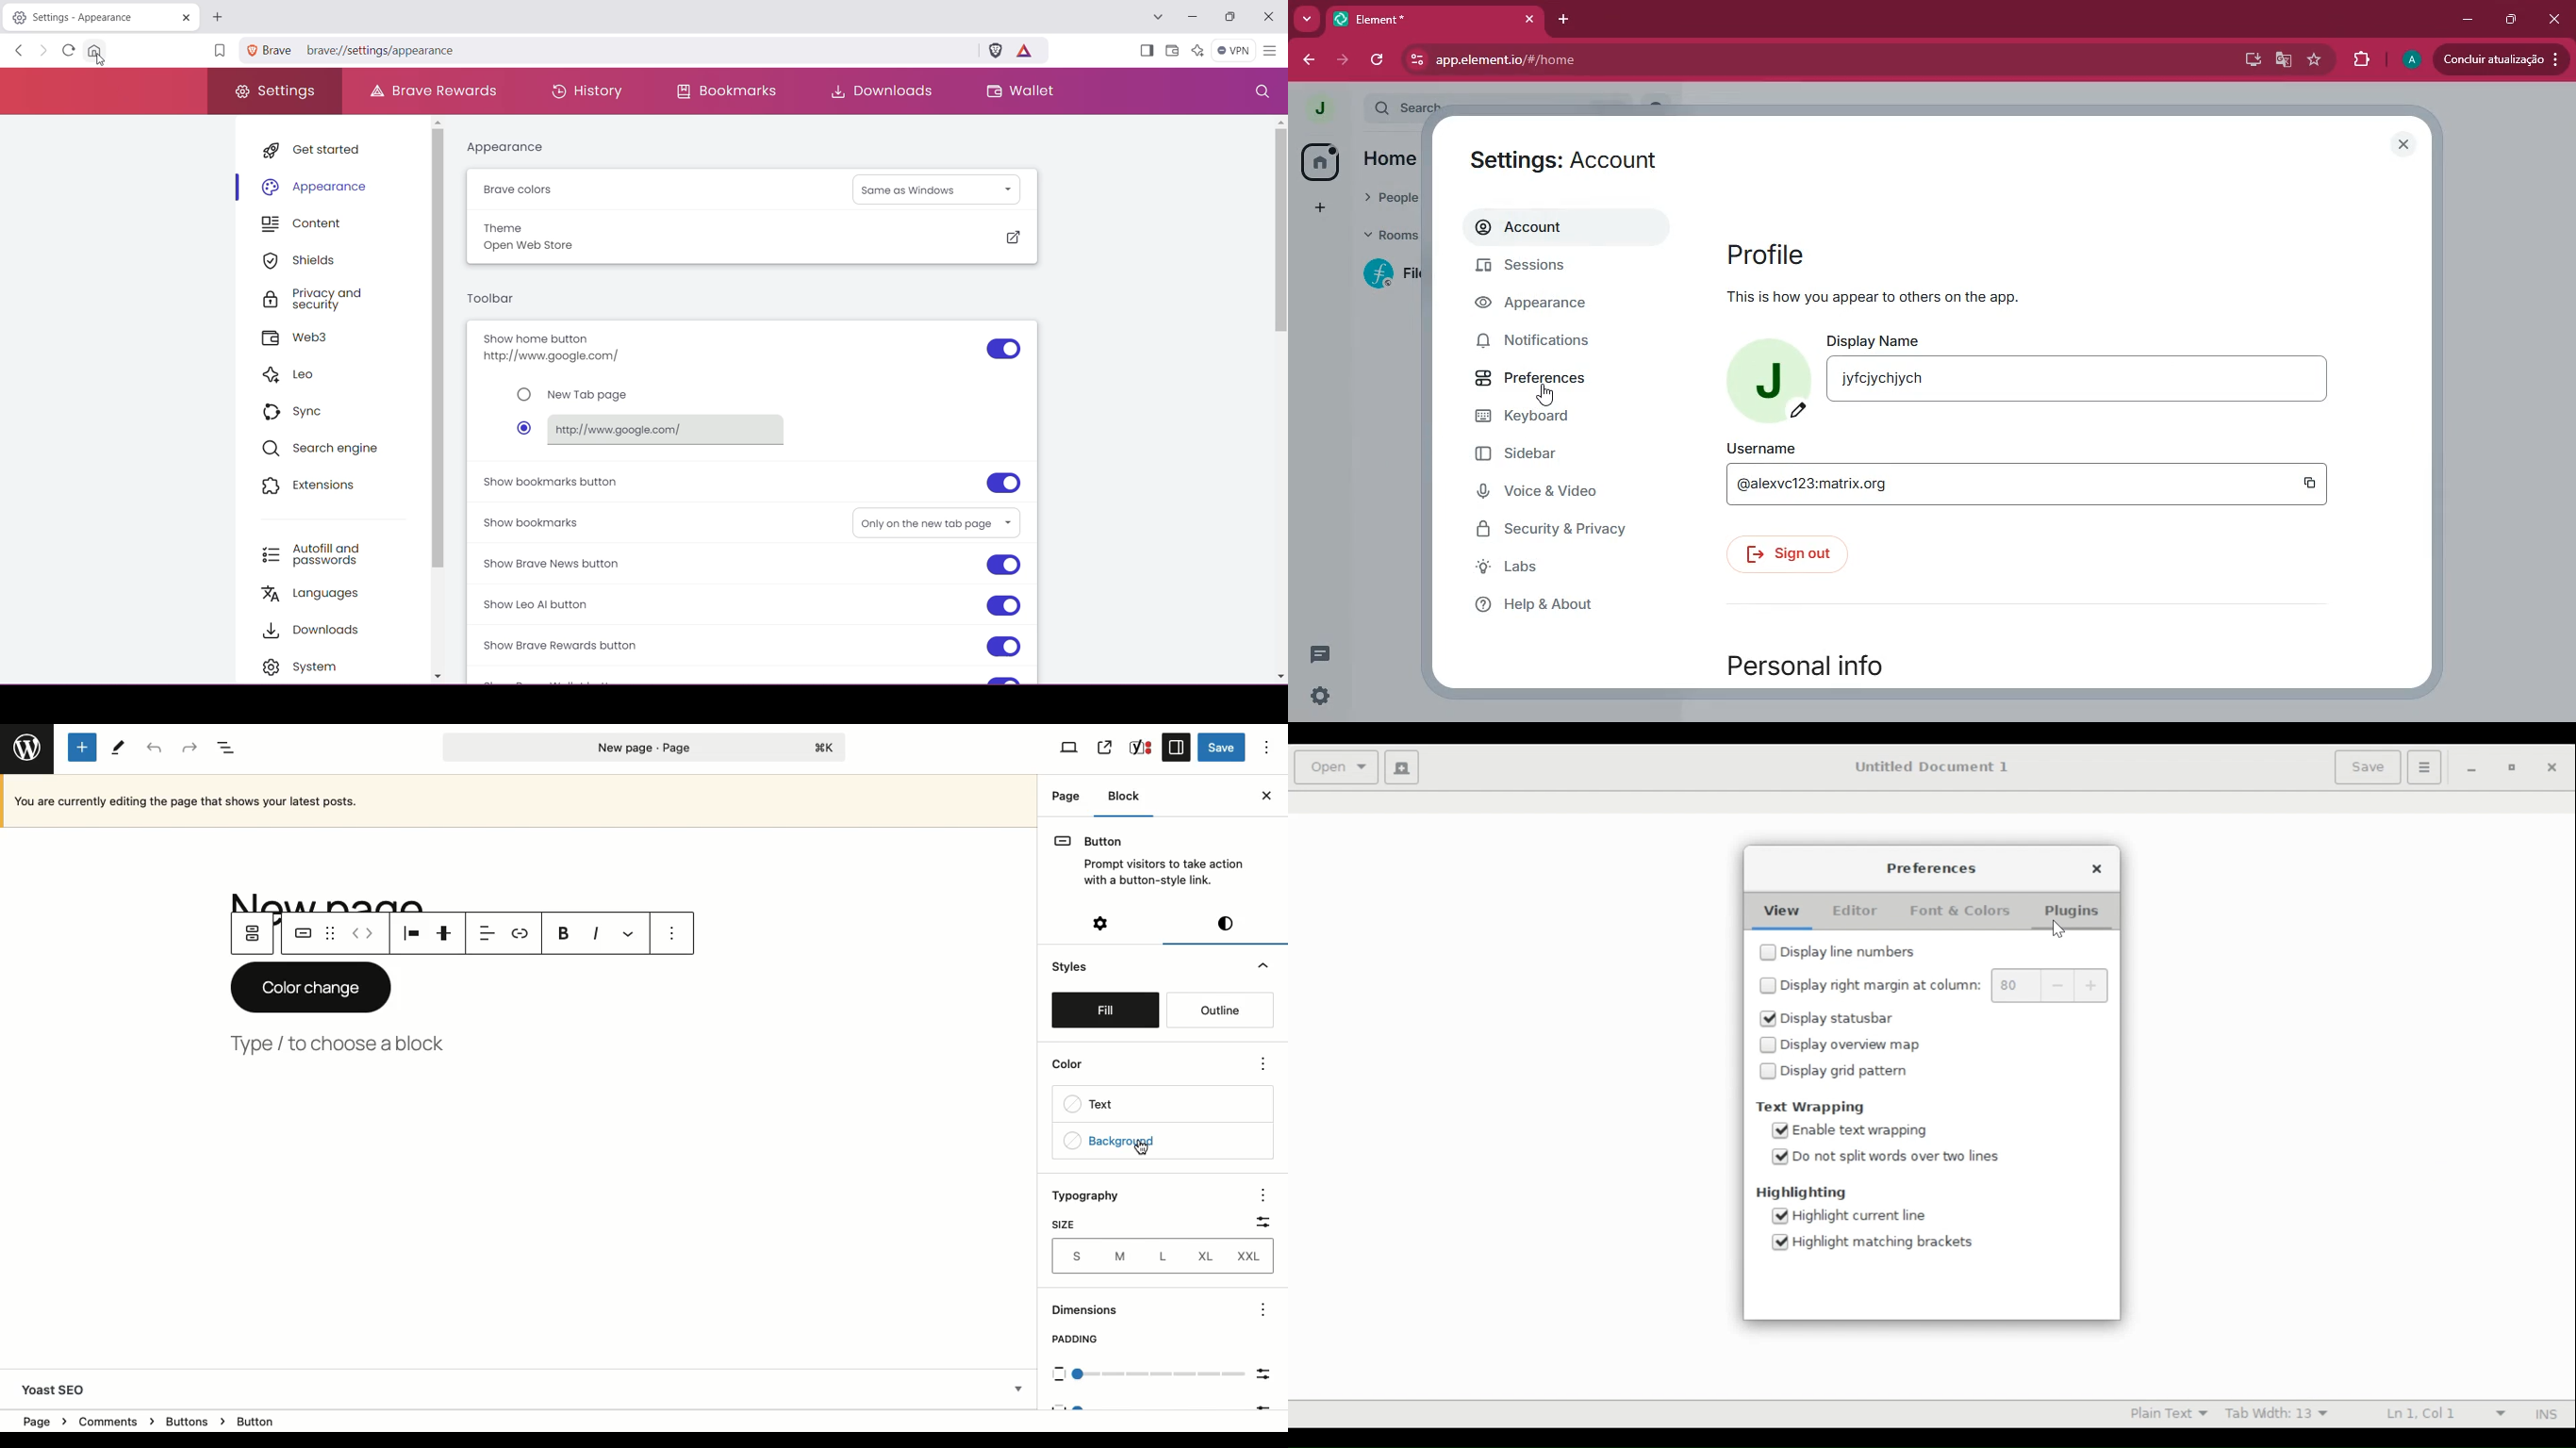 The image size is (2576, 1456). I want to click on Color change button, so click(309, 988).